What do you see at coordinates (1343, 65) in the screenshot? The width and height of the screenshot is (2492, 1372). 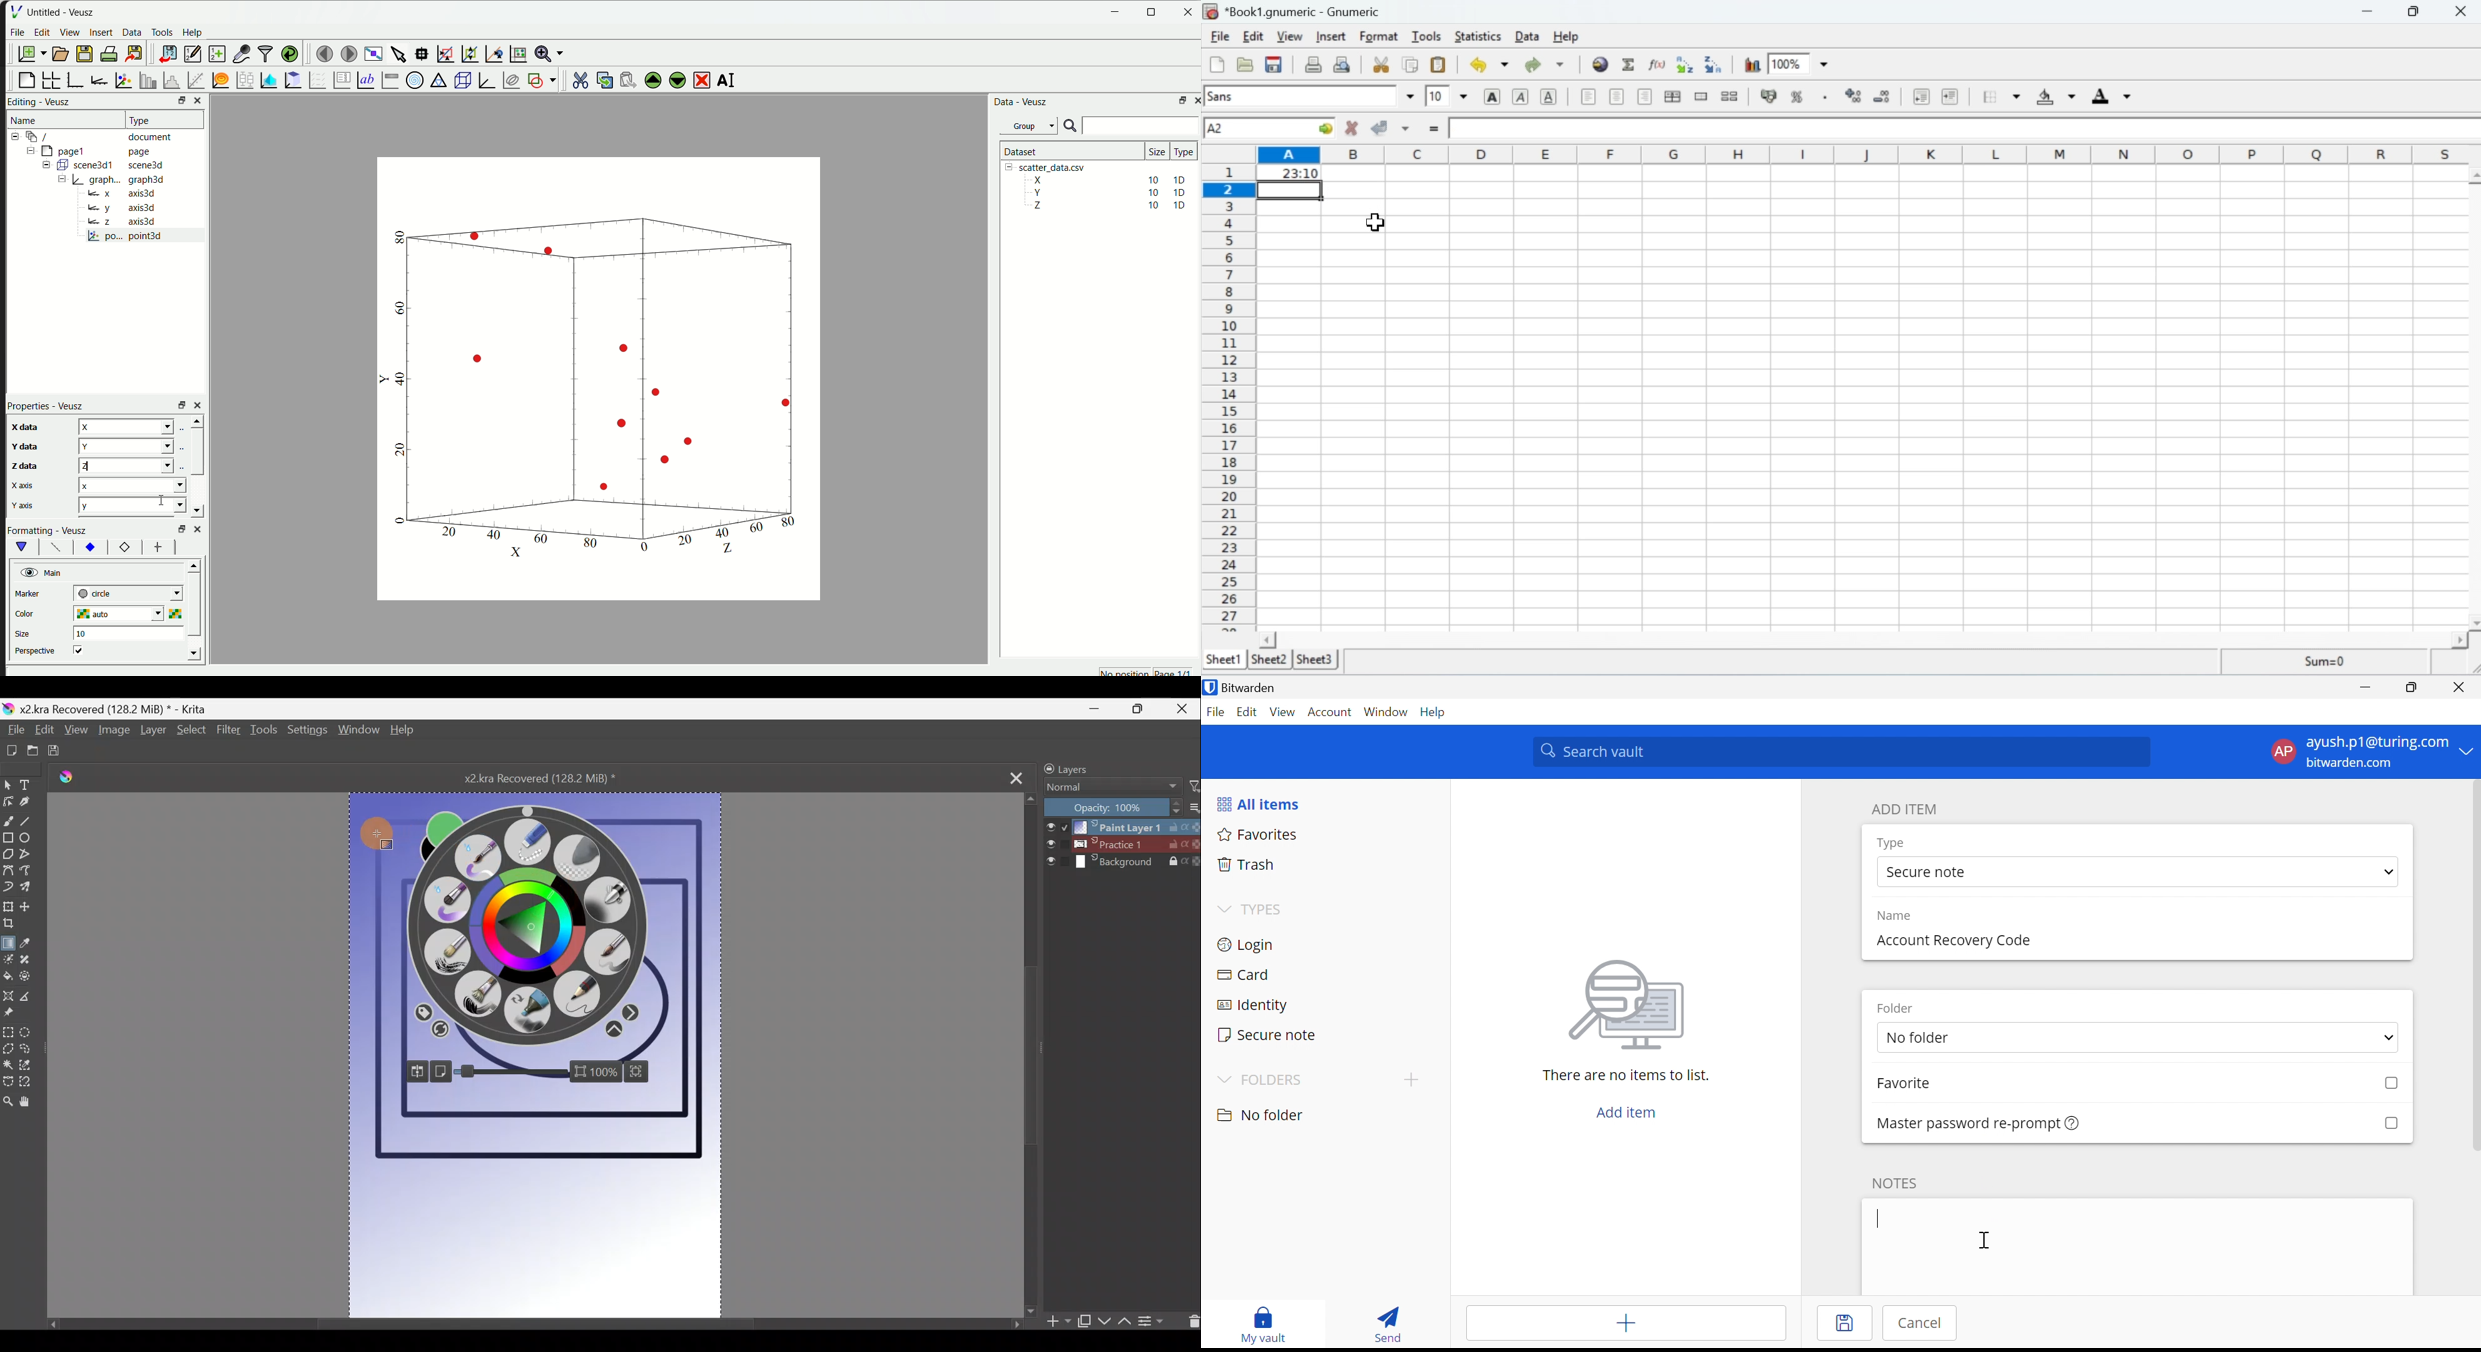 I see `Print preview` at bounding box center [1343, 65].